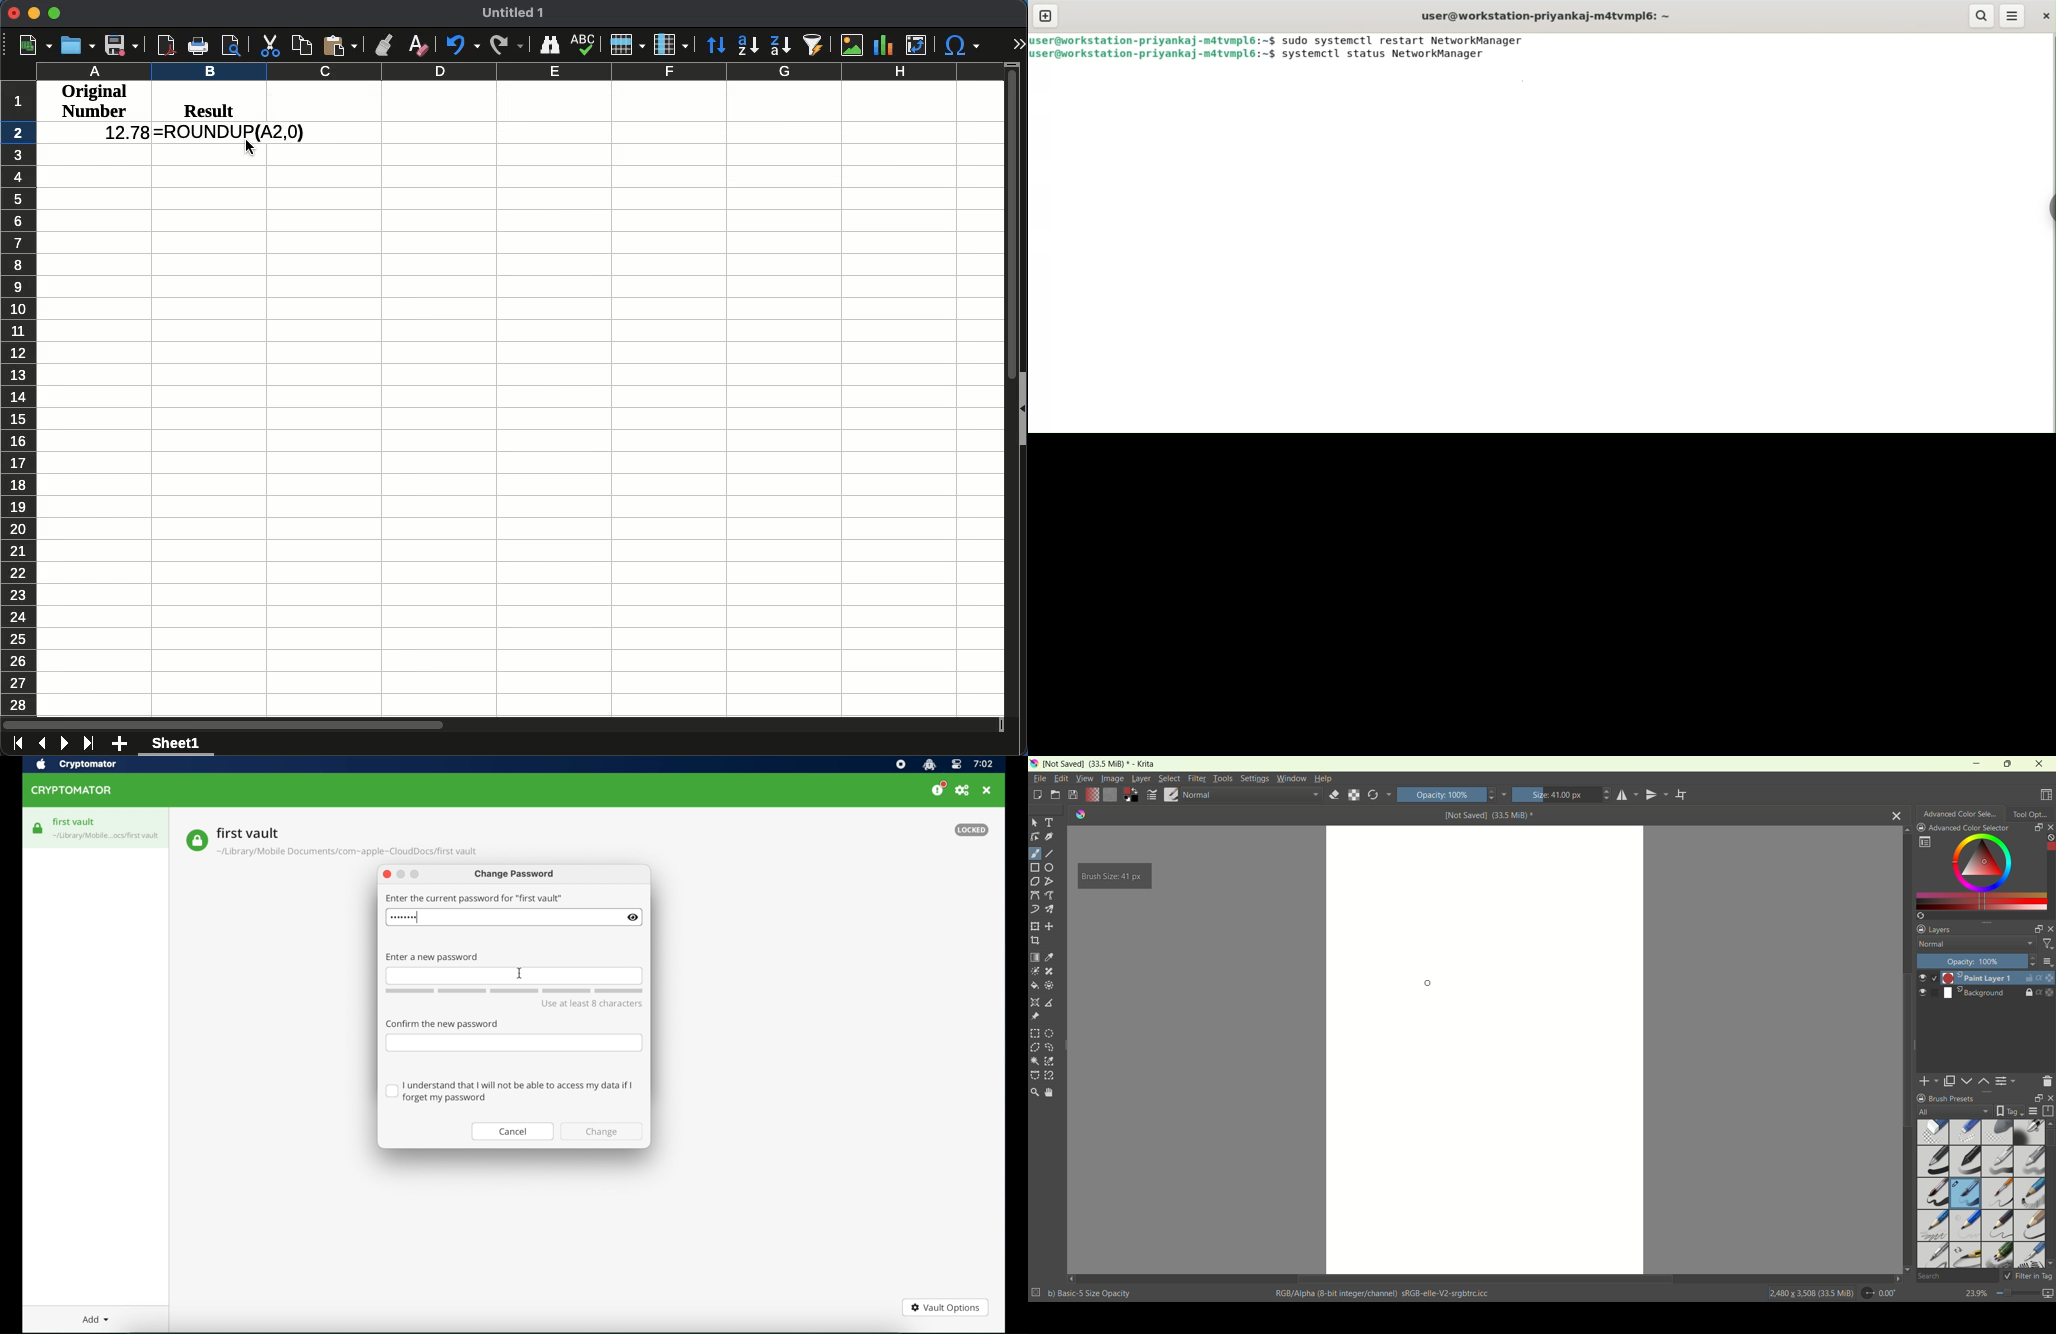 This screenshot has width=2072, height=1344. Describe the element at coordinates (515, 73) in the screenshot. I see `Column` at that location.